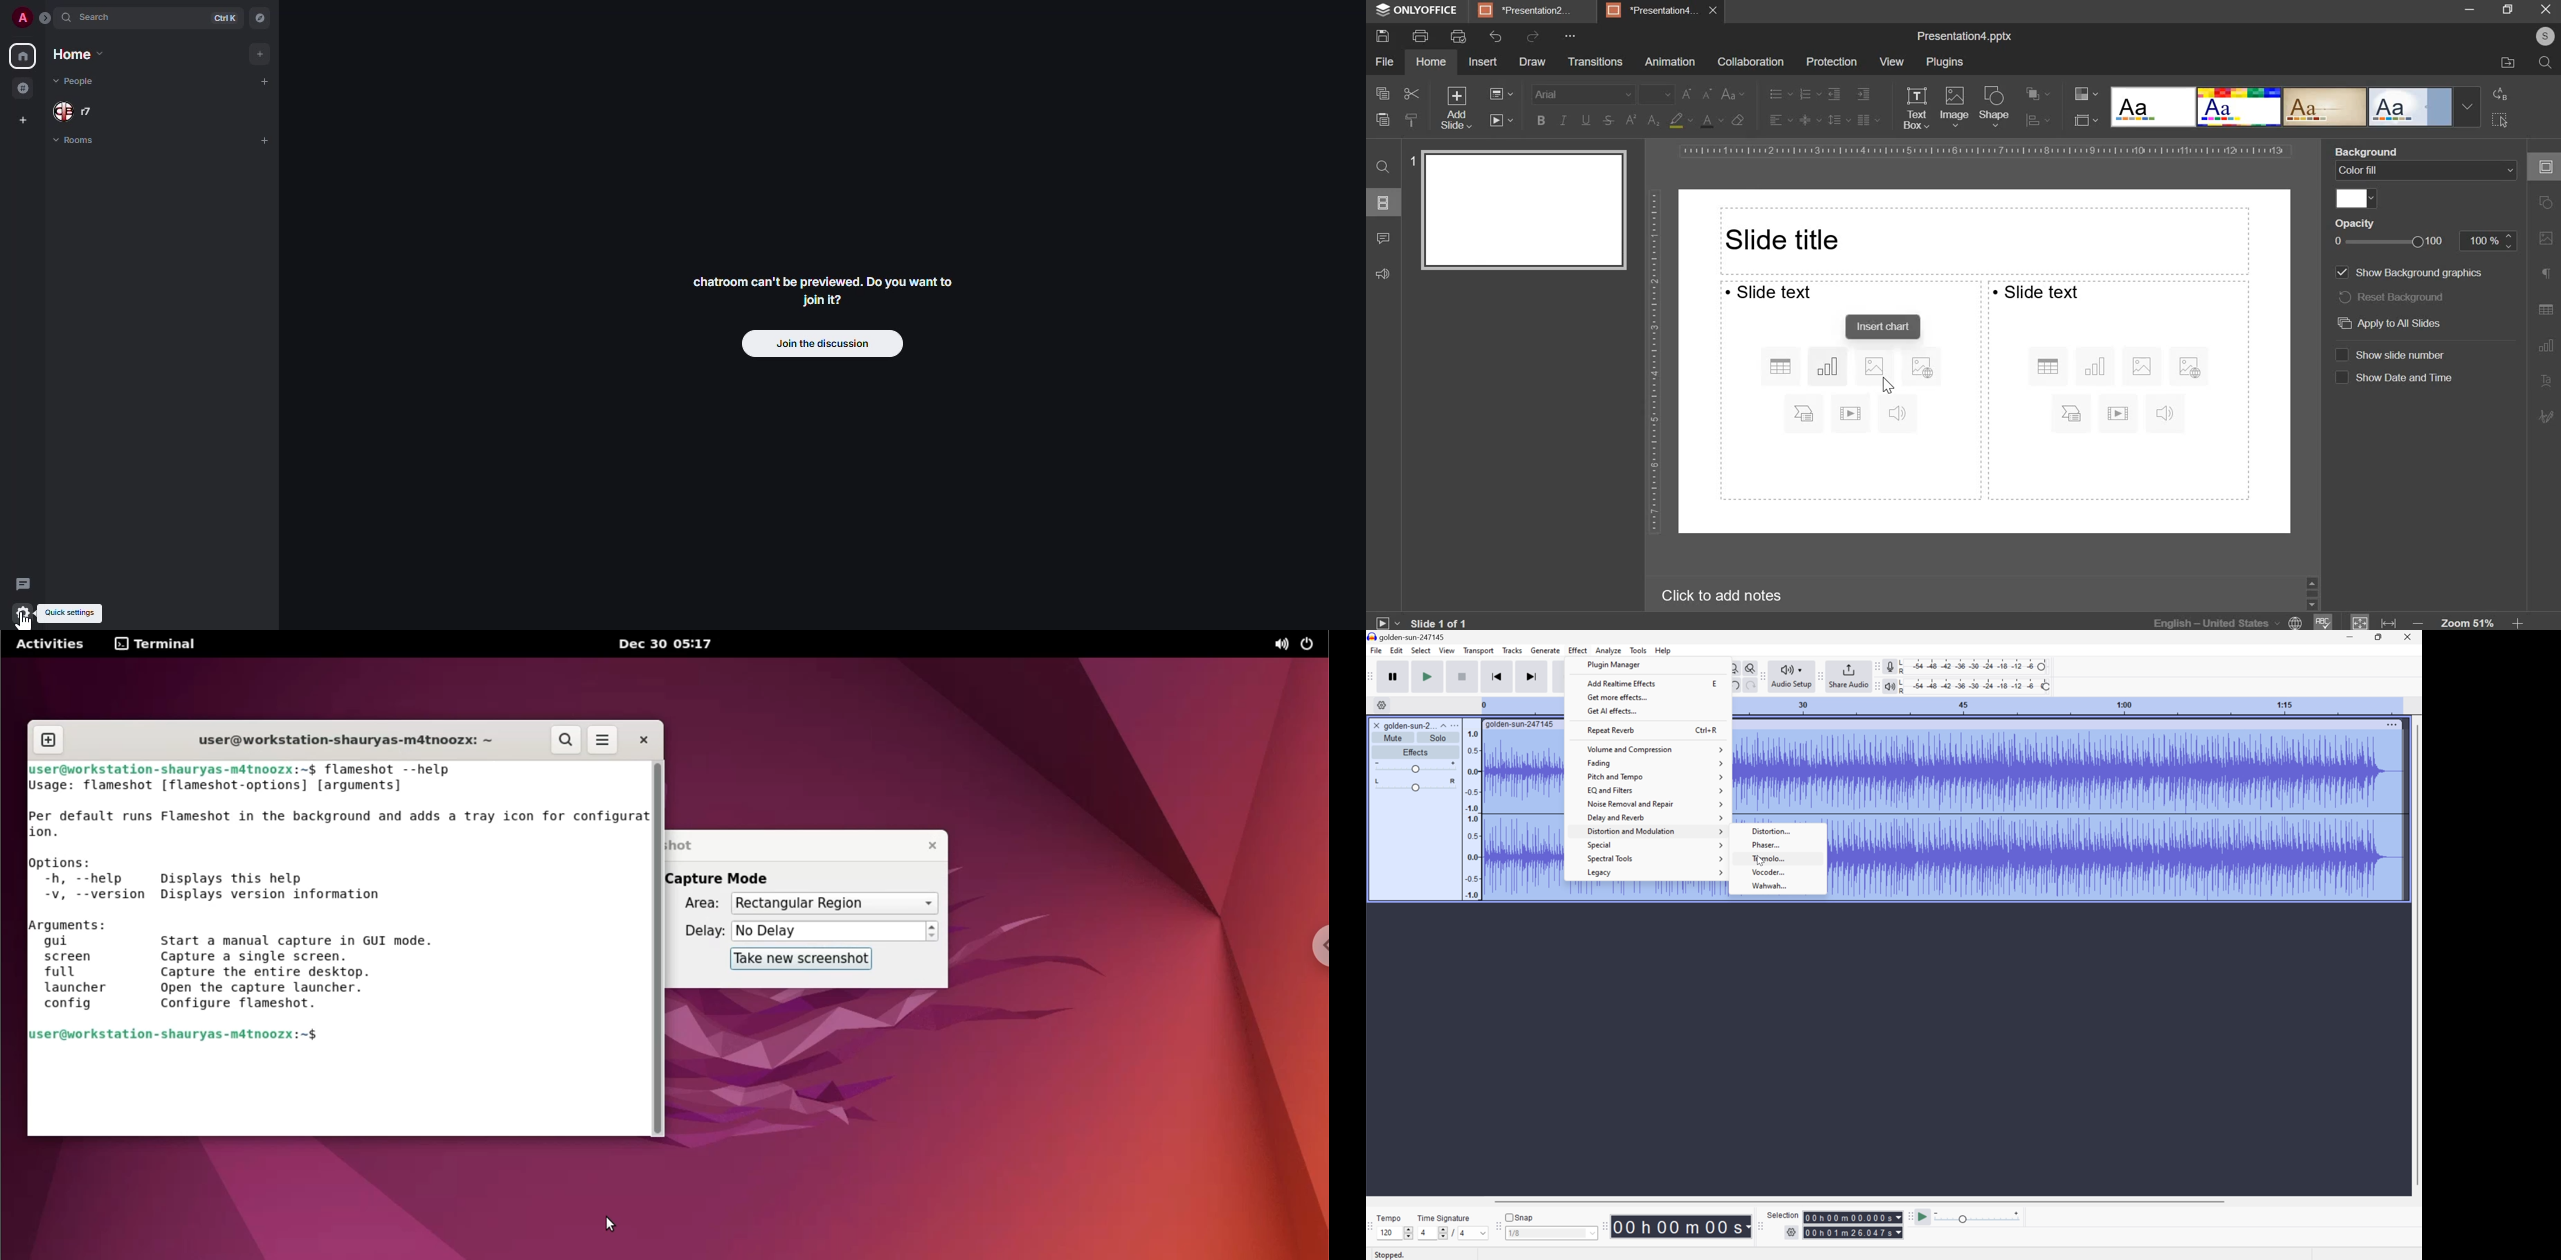 This screenshot has width=2576, height=1260. What do you see at coordinates (23, 586) in the screenshot?
I see `threads` at bounding box center [23, 586].